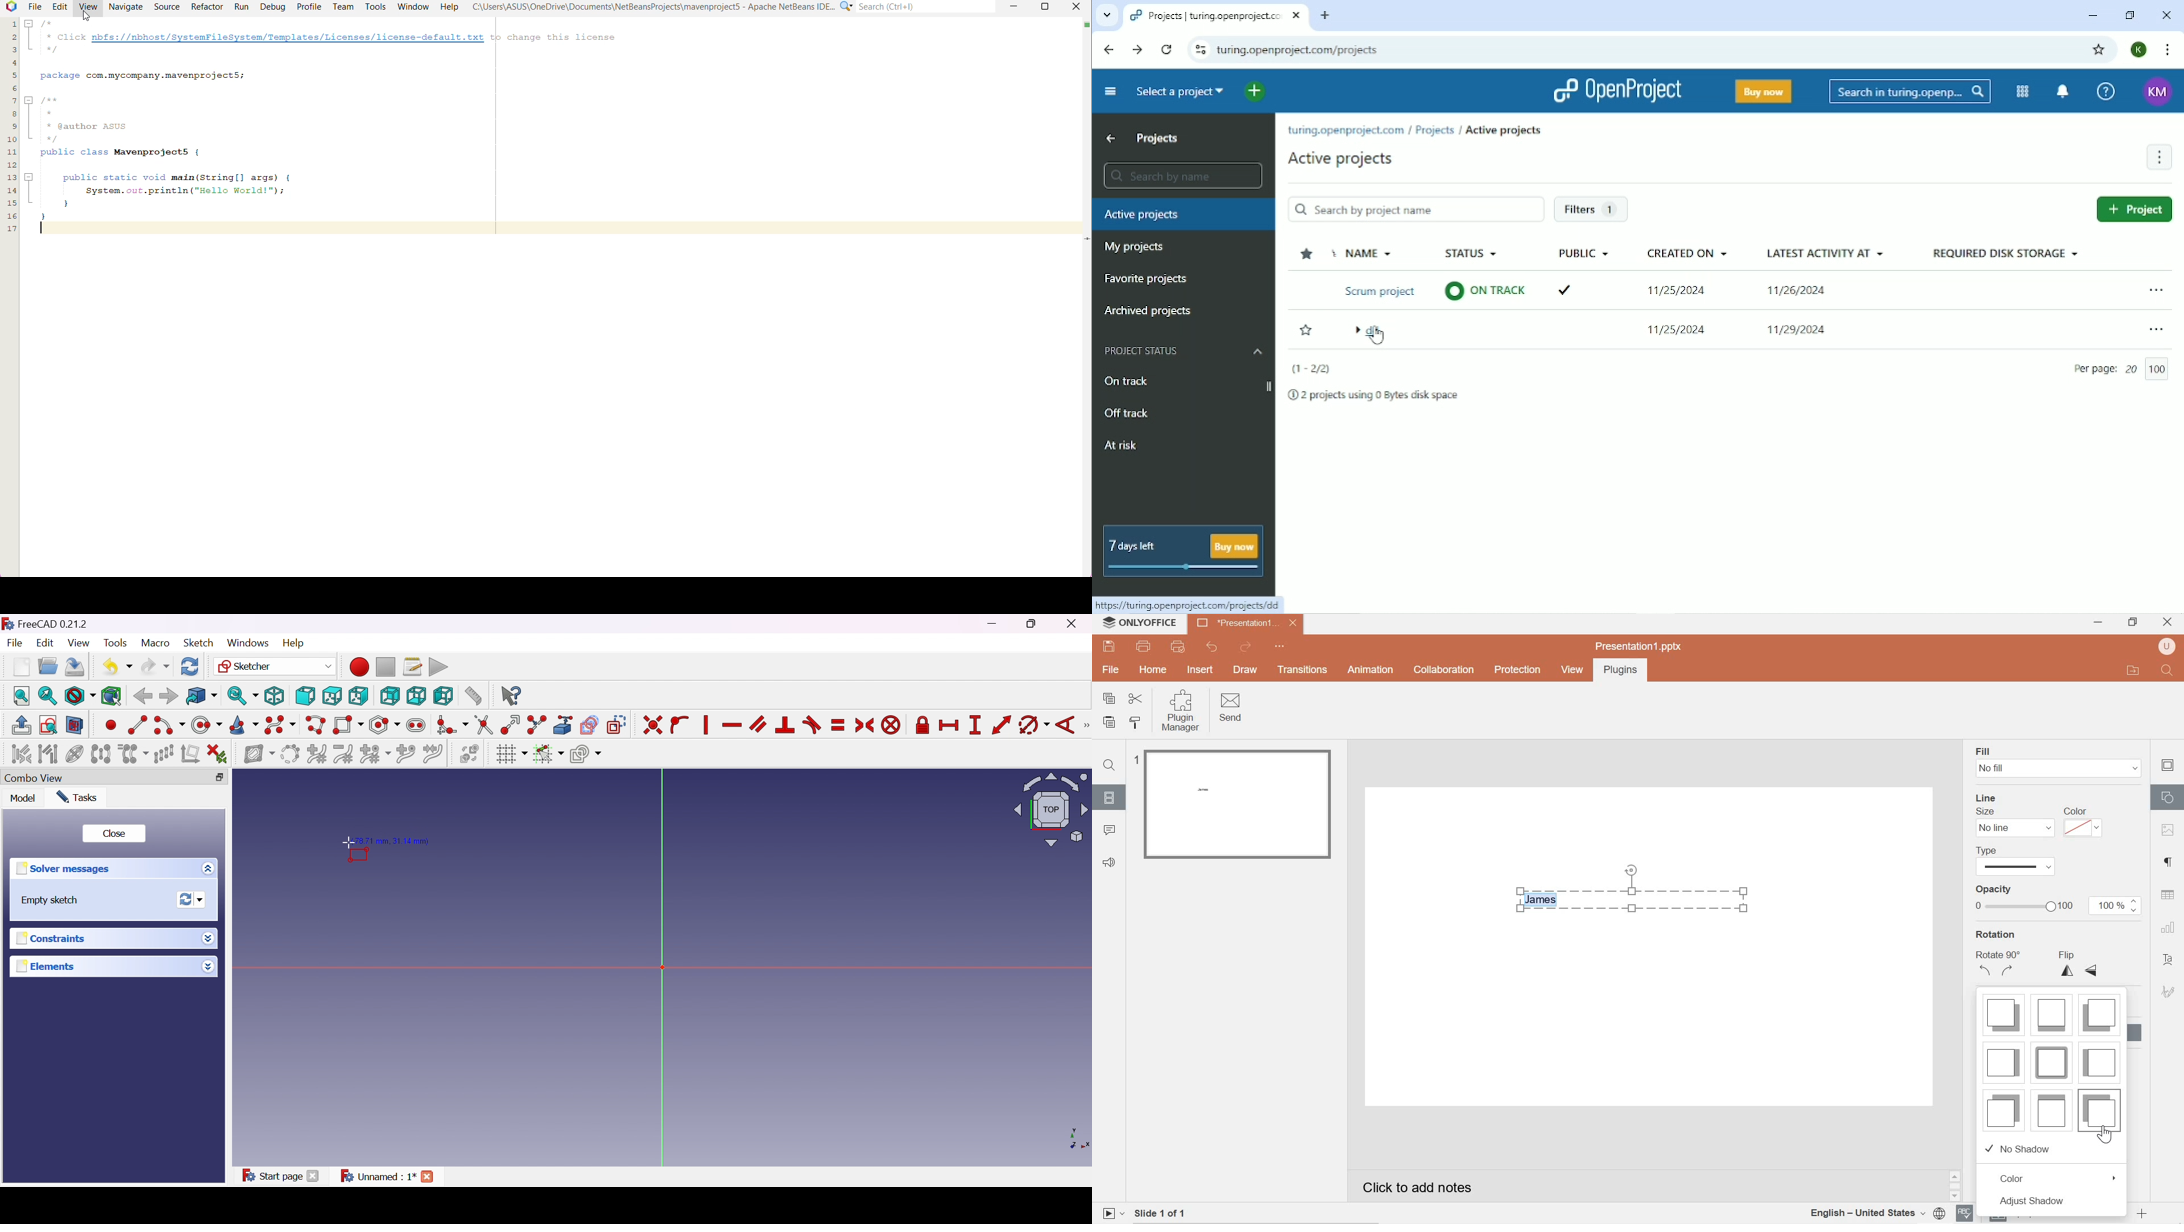  What do you see at coordinates (305, 696) in the screenshot?
I see `Front` at bounding box center [305, 696].